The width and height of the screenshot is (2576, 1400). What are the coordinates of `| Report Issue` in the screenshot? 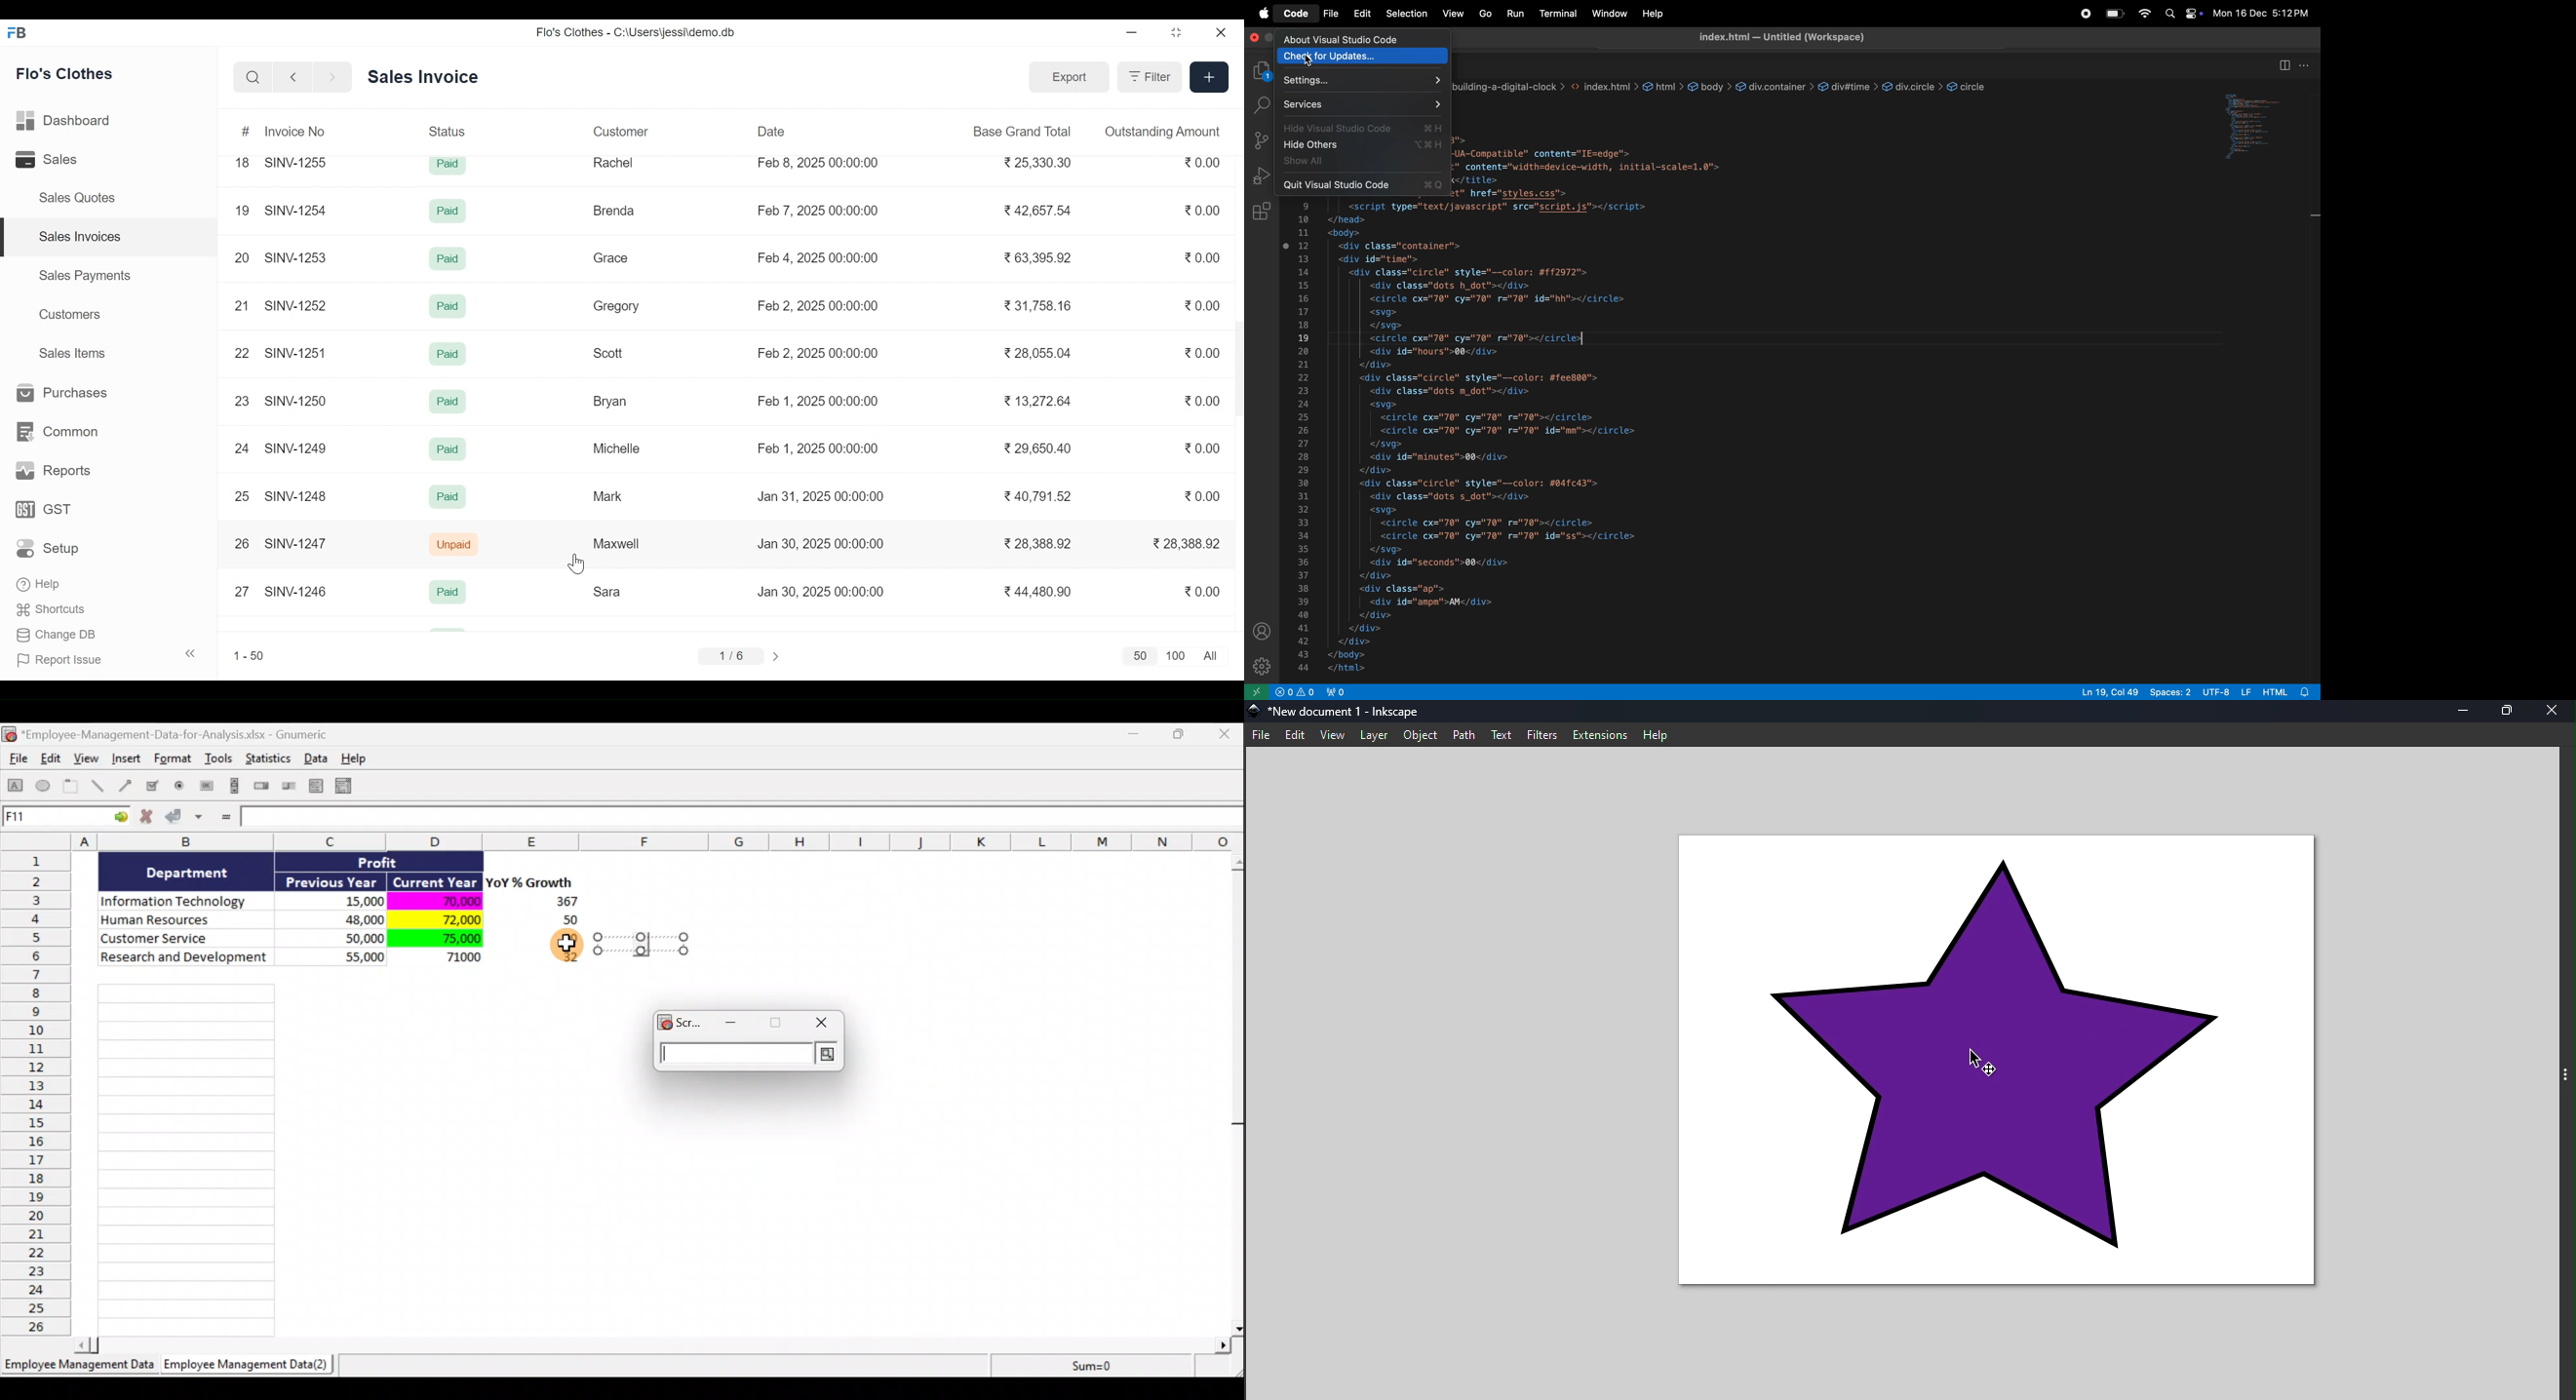 It's located at (108, 658).